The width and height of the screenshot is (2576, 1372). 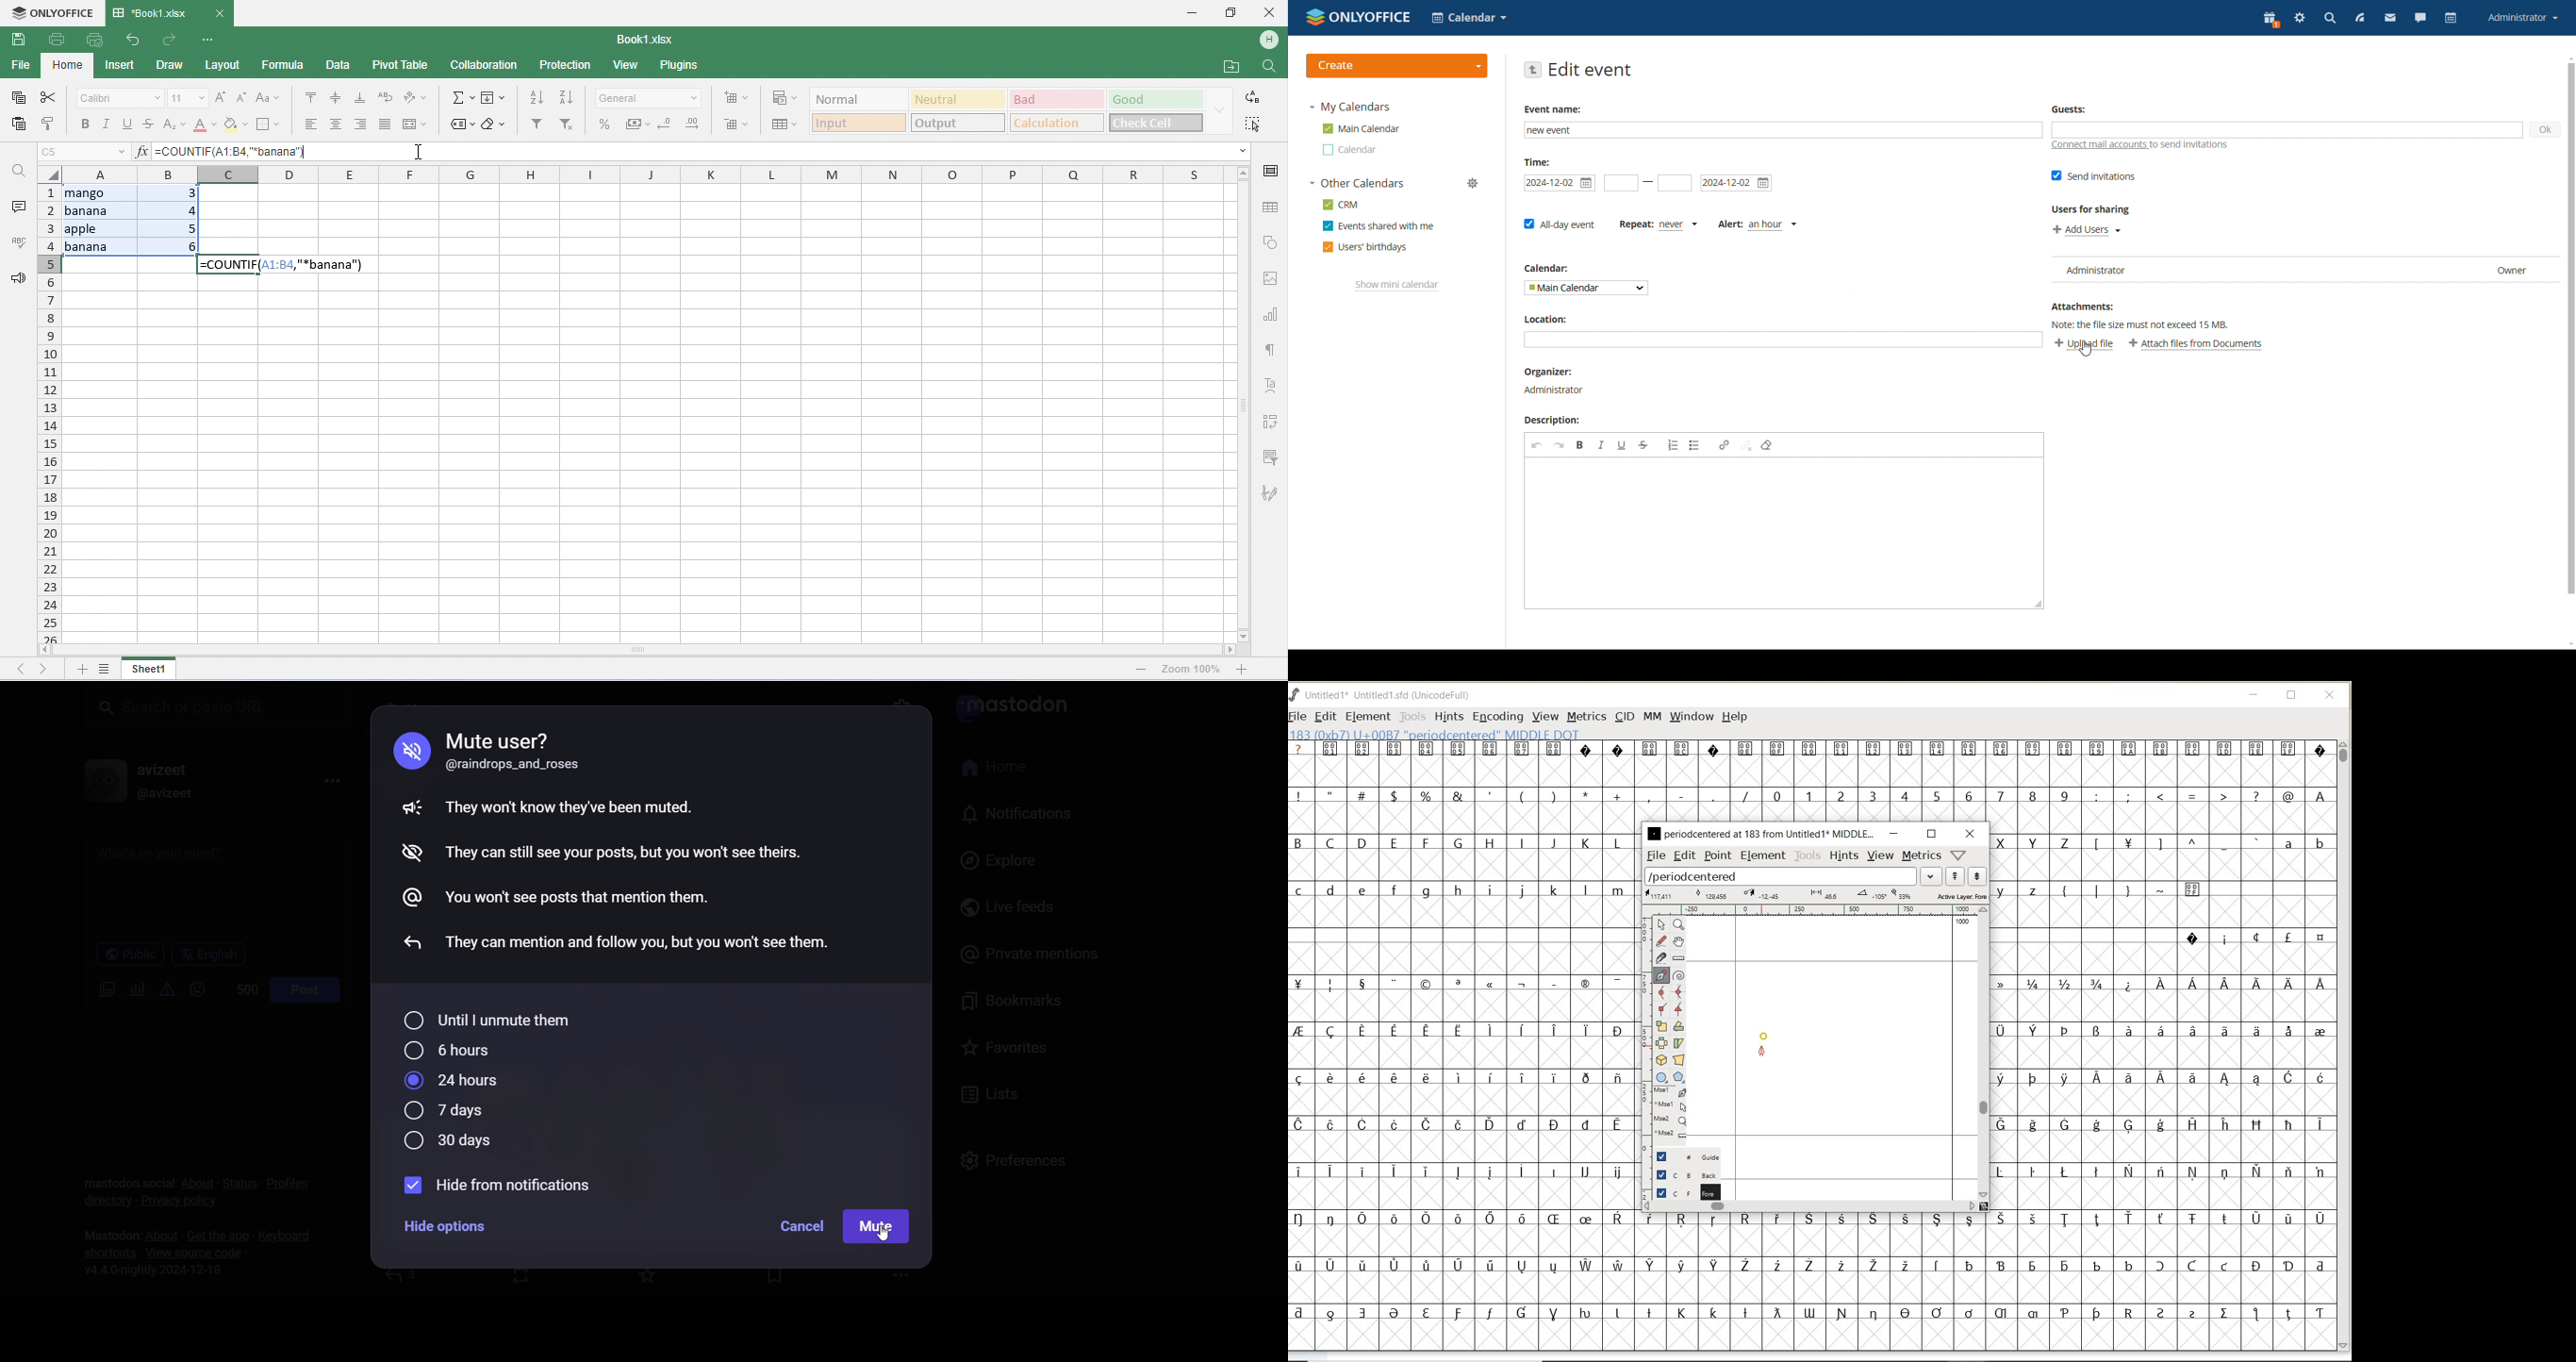 What do you see at coordinates (1661, 925) in the screenshot?
I see `pointer` at bounding box center [1661, 925].